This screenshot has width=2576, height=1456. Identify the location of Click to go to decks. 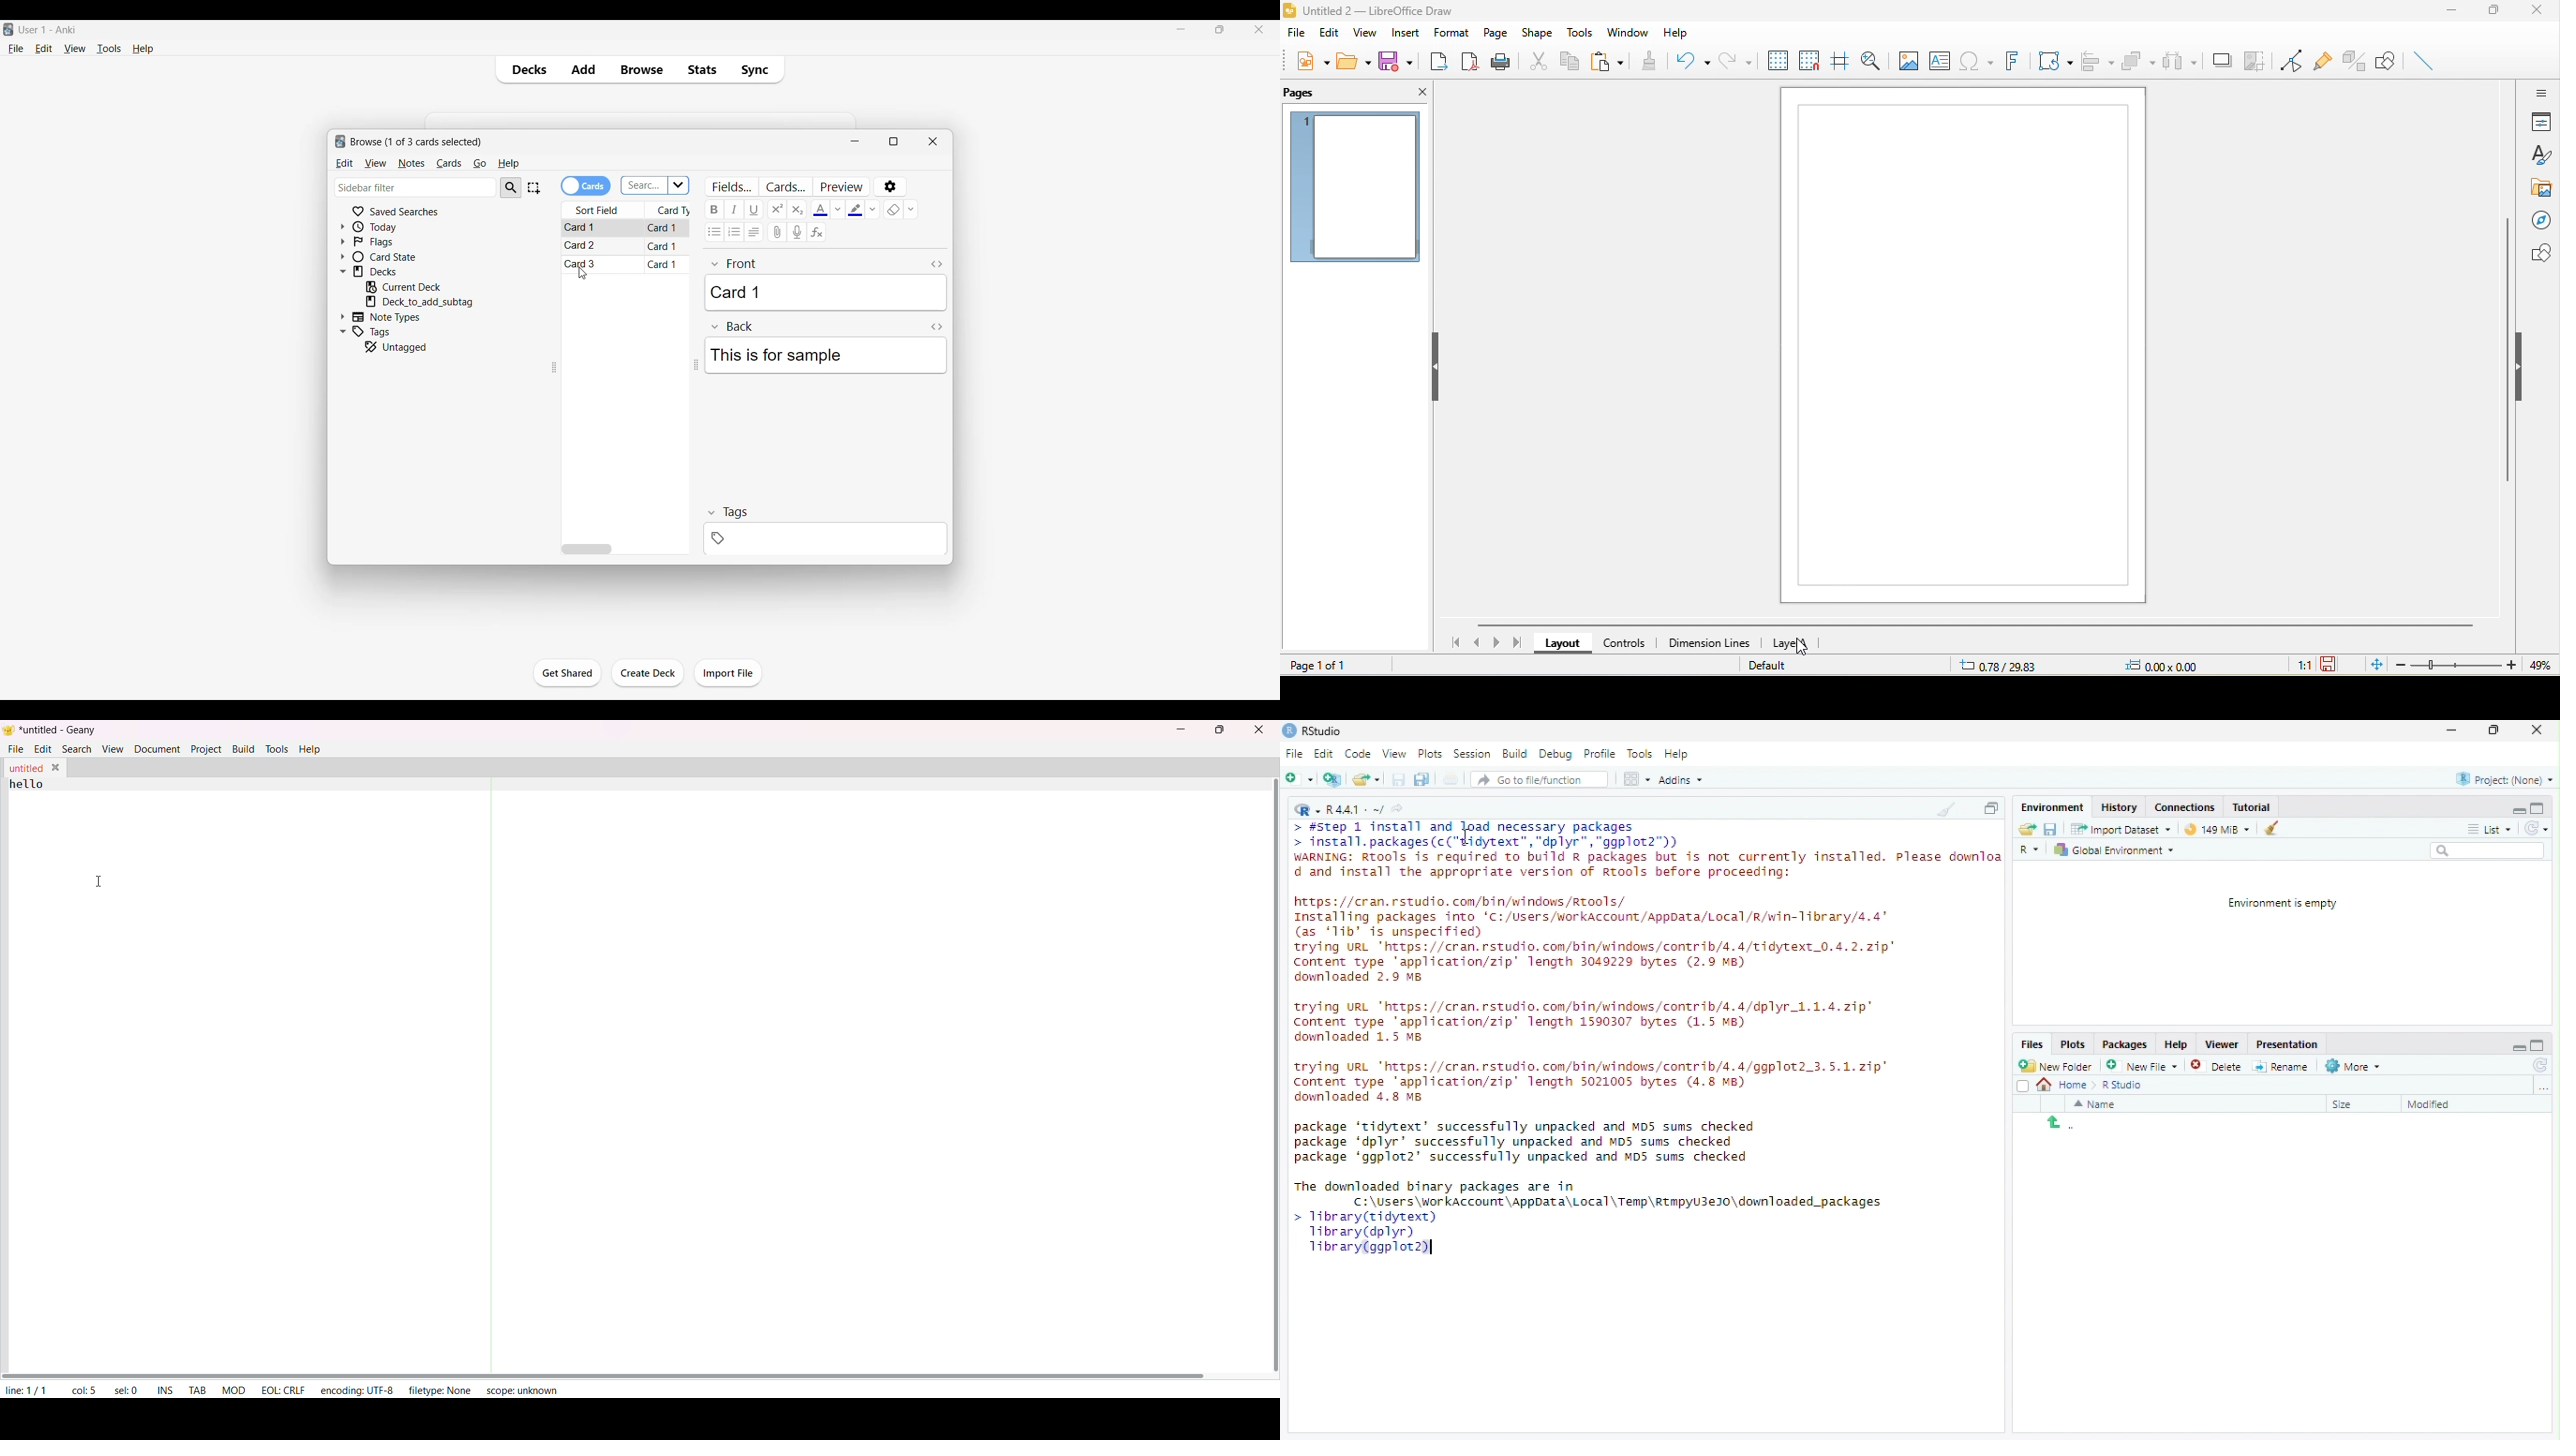
(395, 271).